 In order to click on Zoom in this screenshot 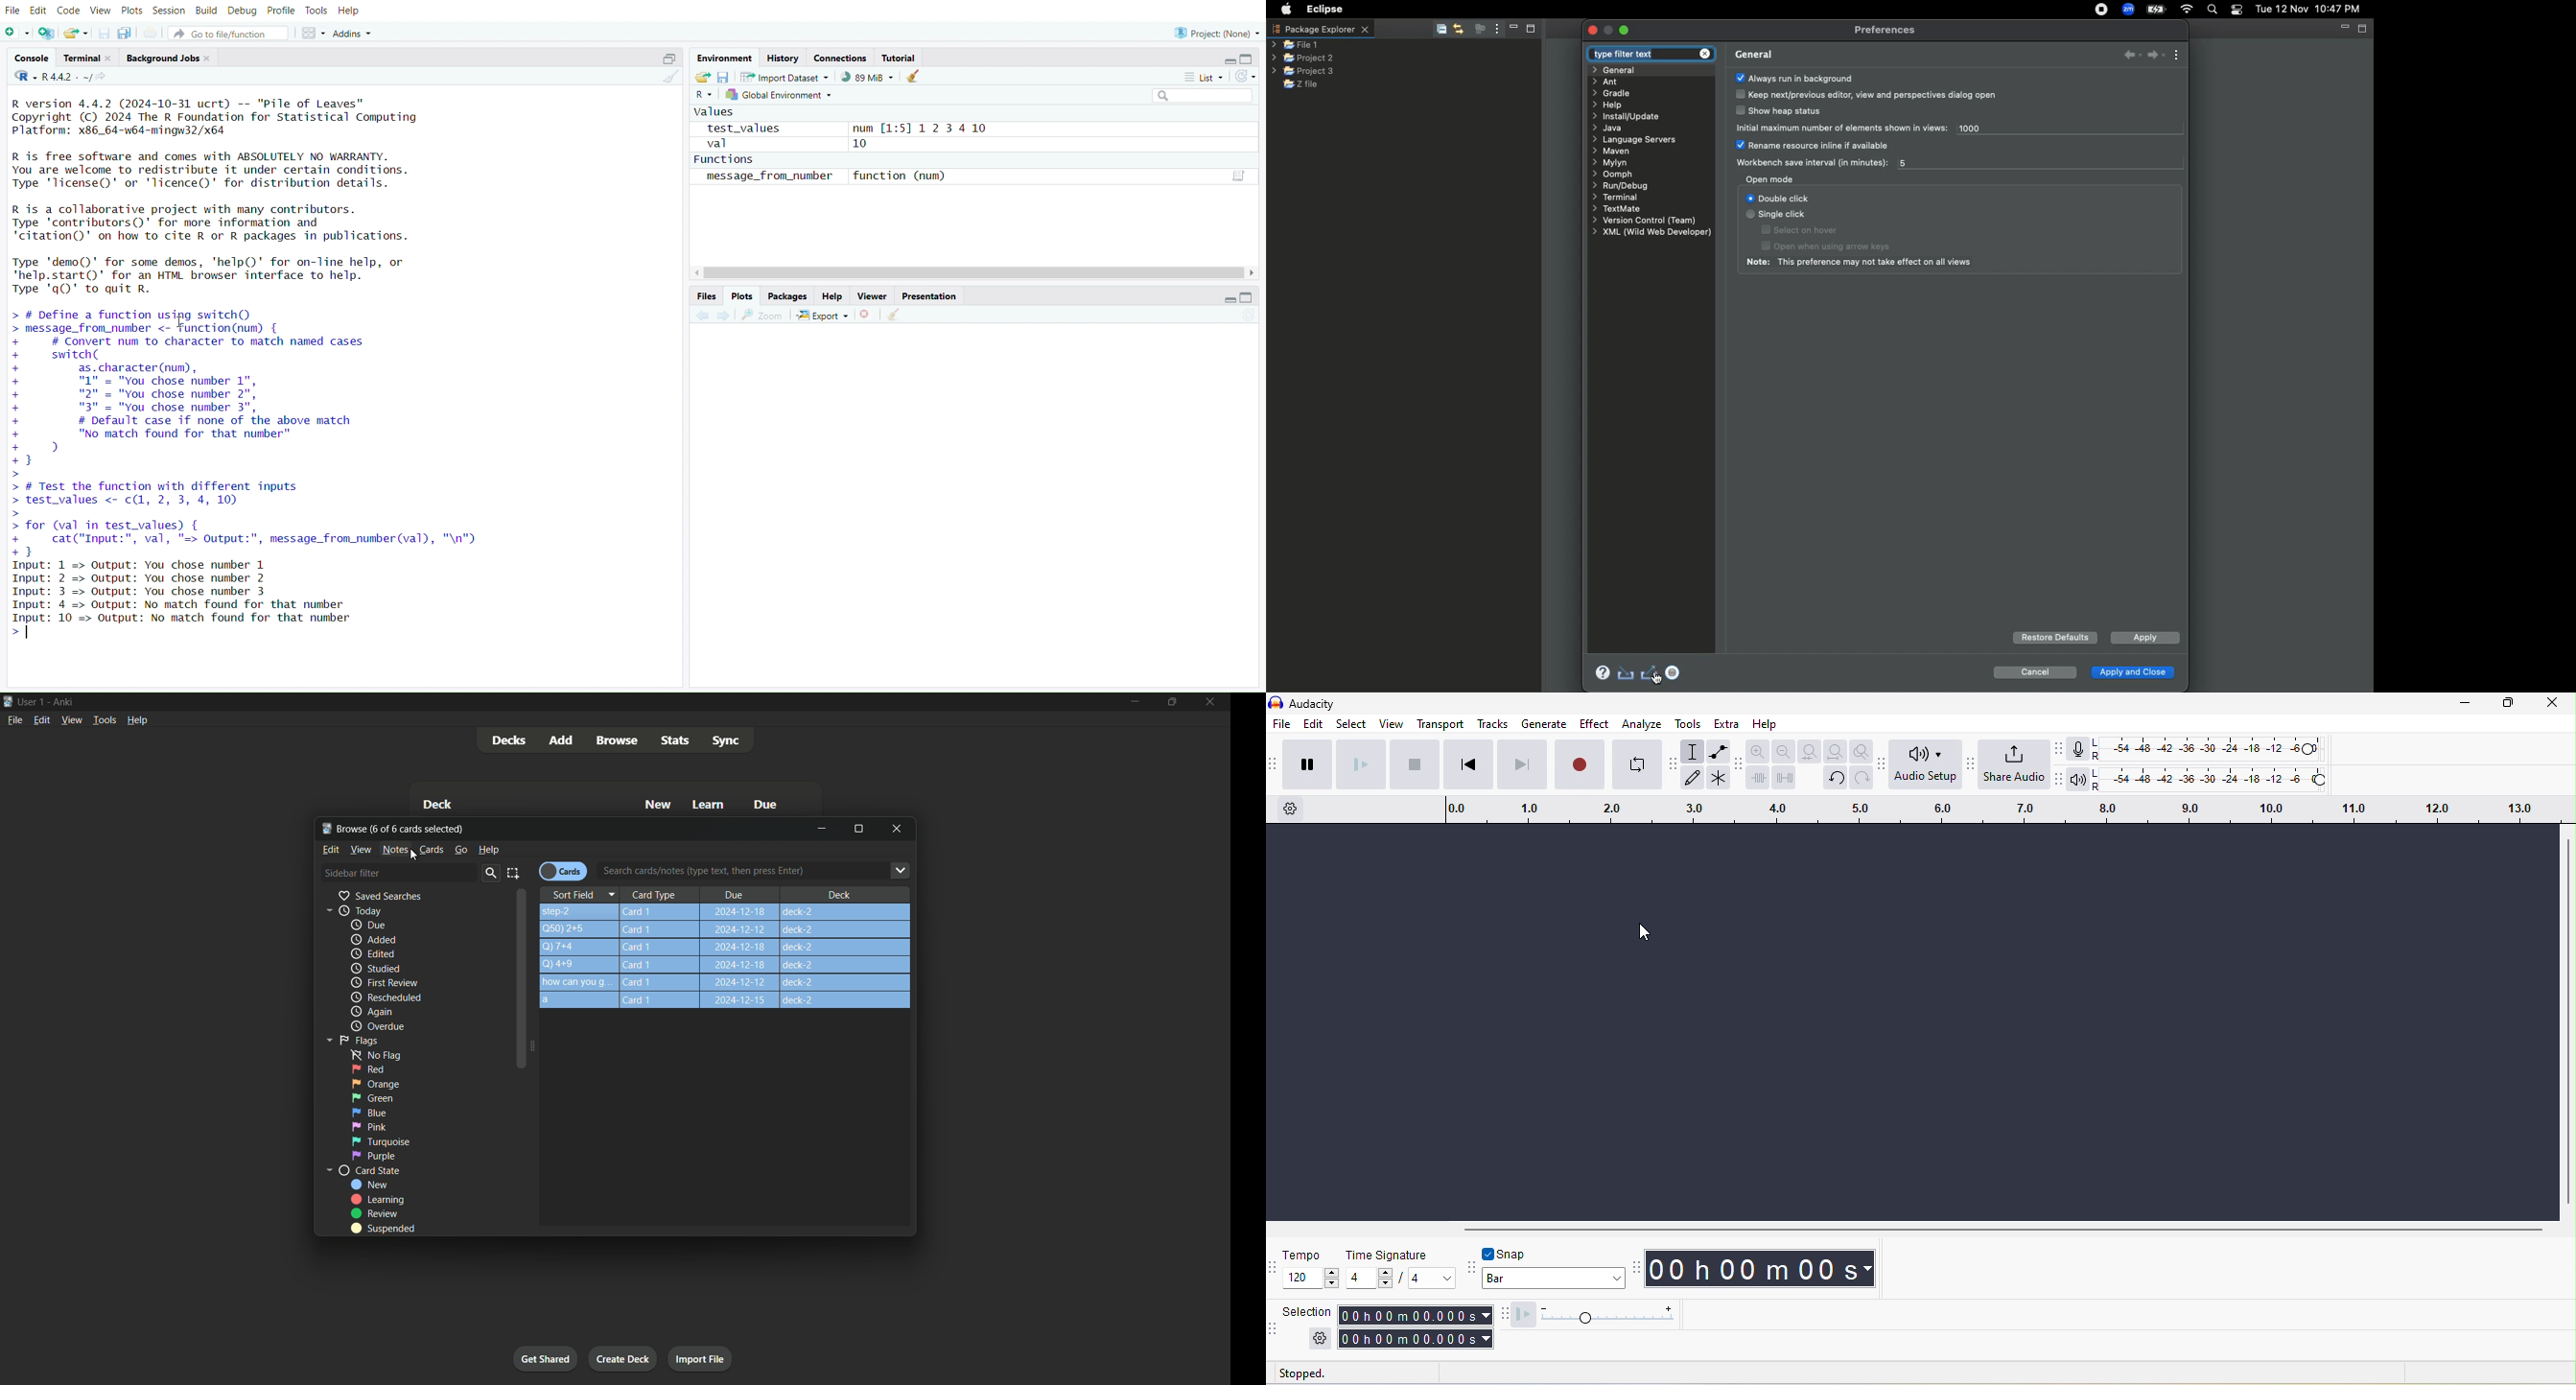, I will do `click(765, 315)`.